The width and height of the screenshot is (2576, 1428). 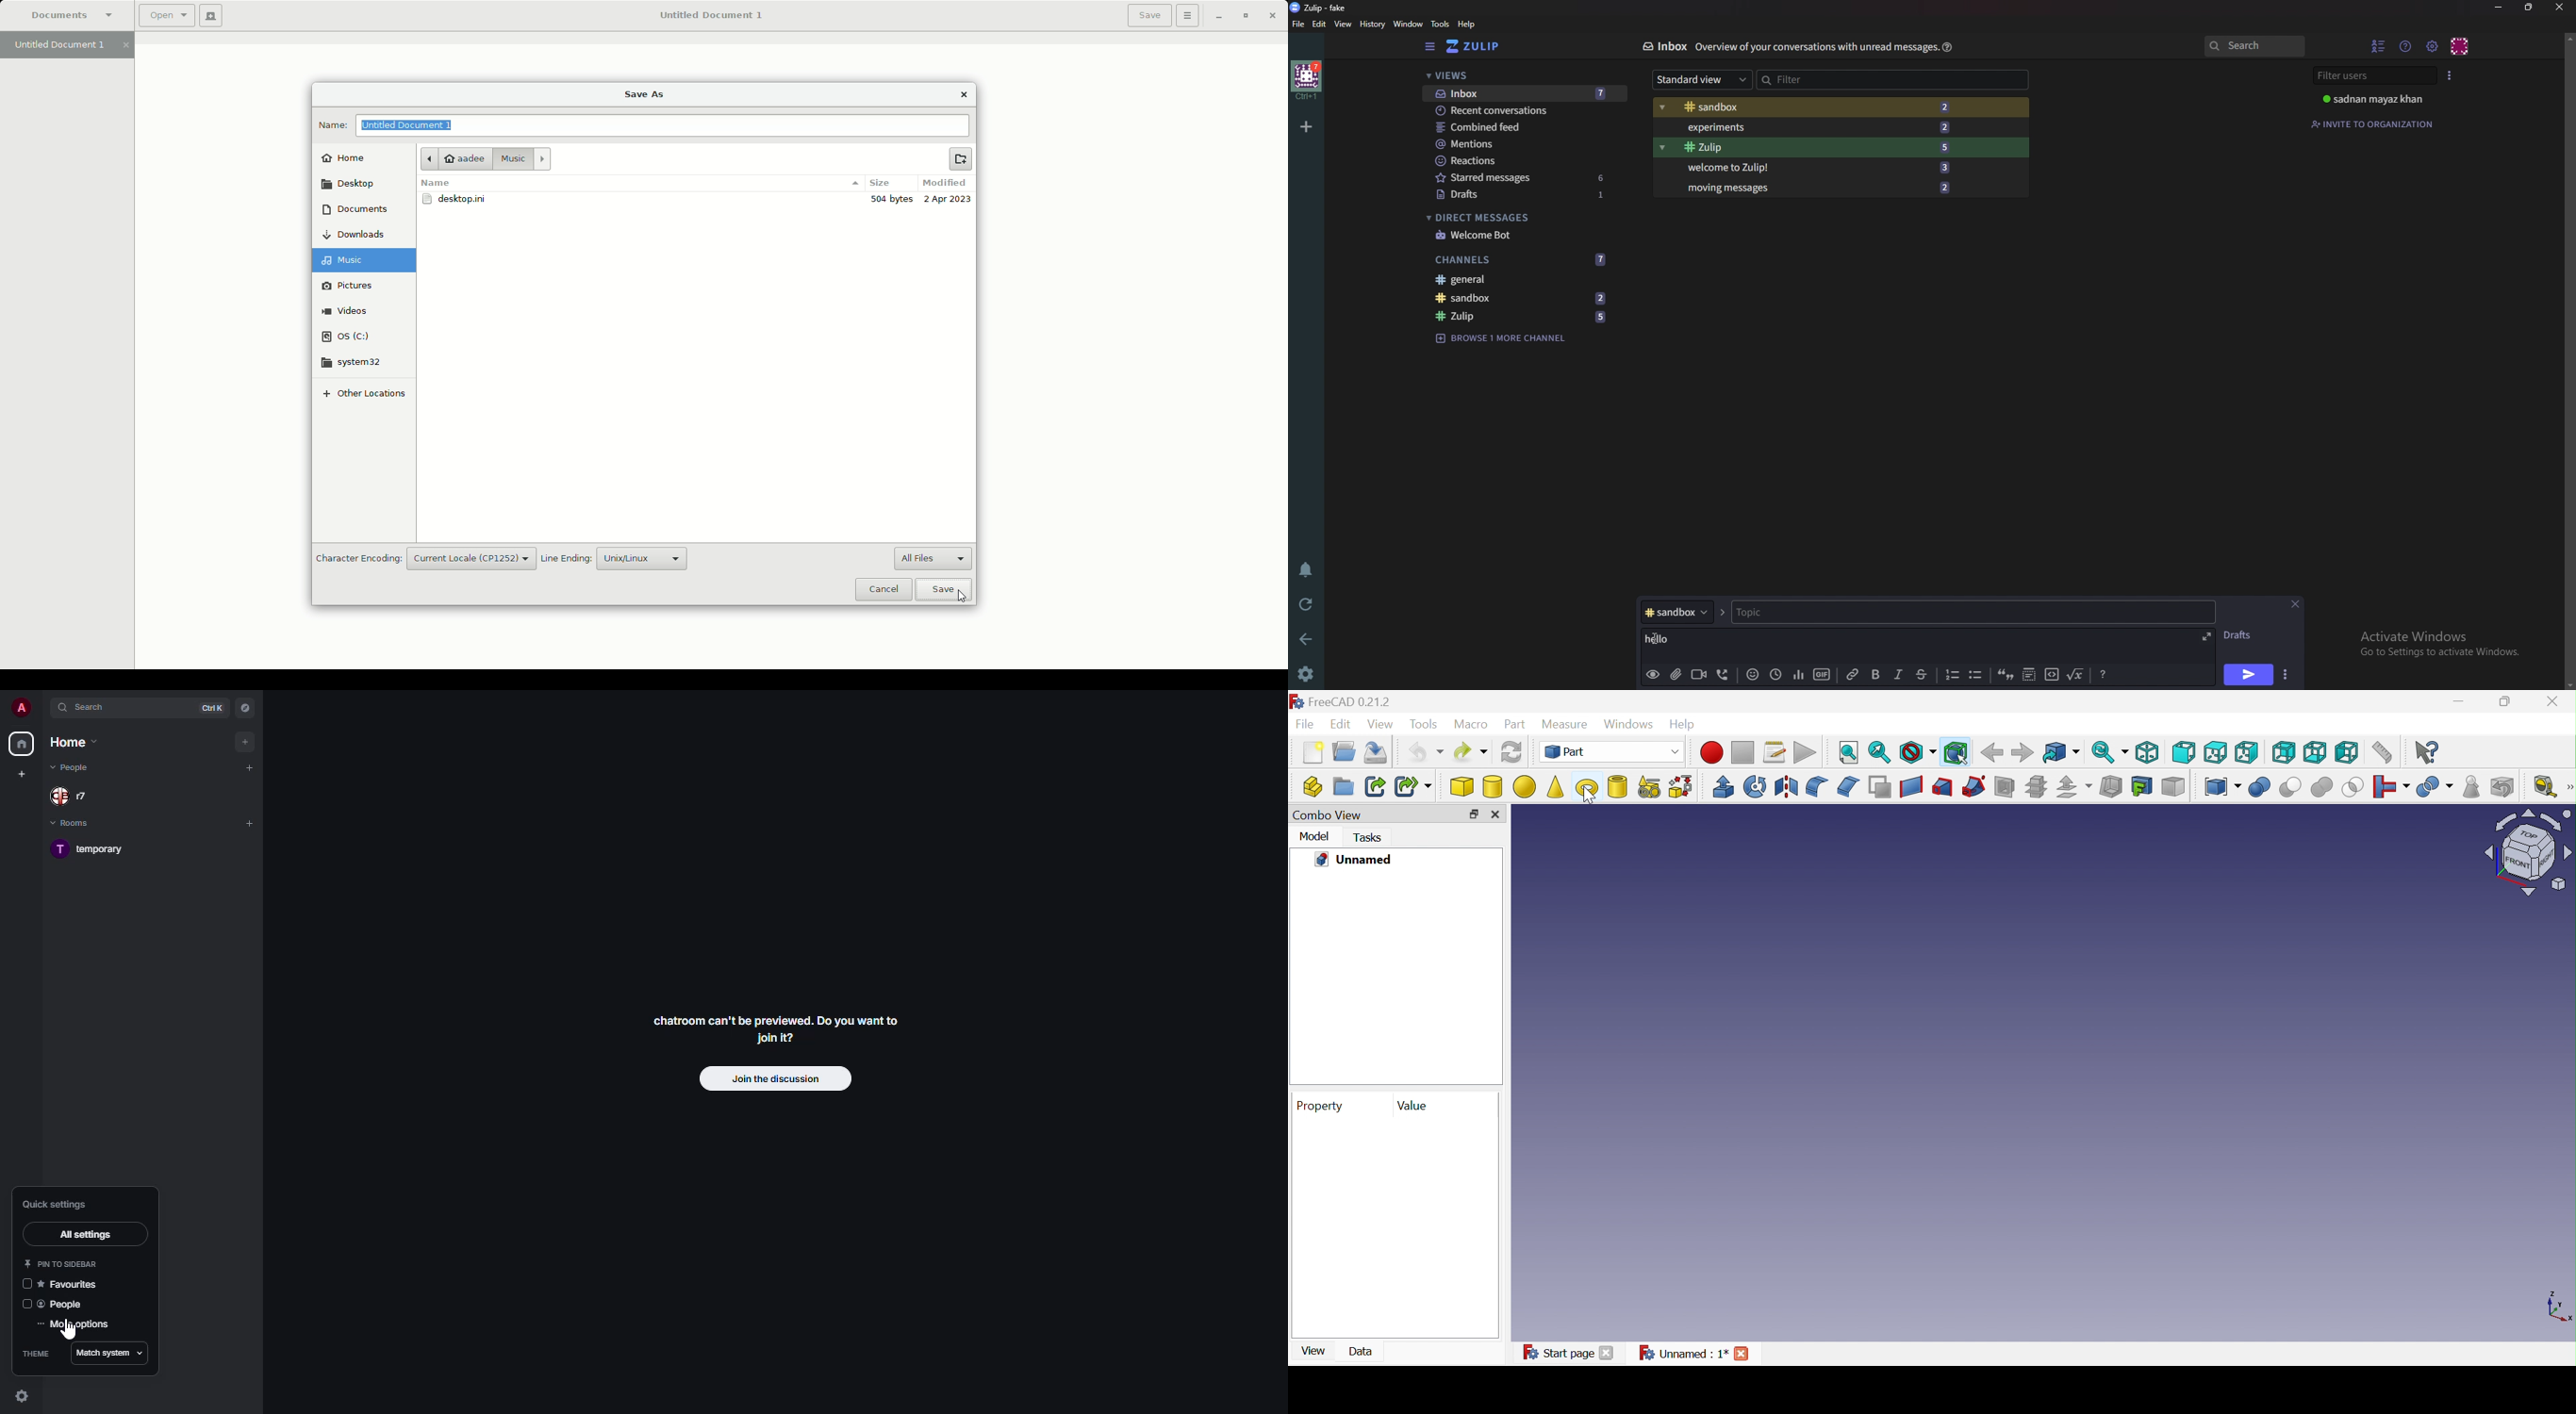 What do you see at coordinates (963, 597) in the screenshot?
I see `Cursor` at bounding box center [963, 597].